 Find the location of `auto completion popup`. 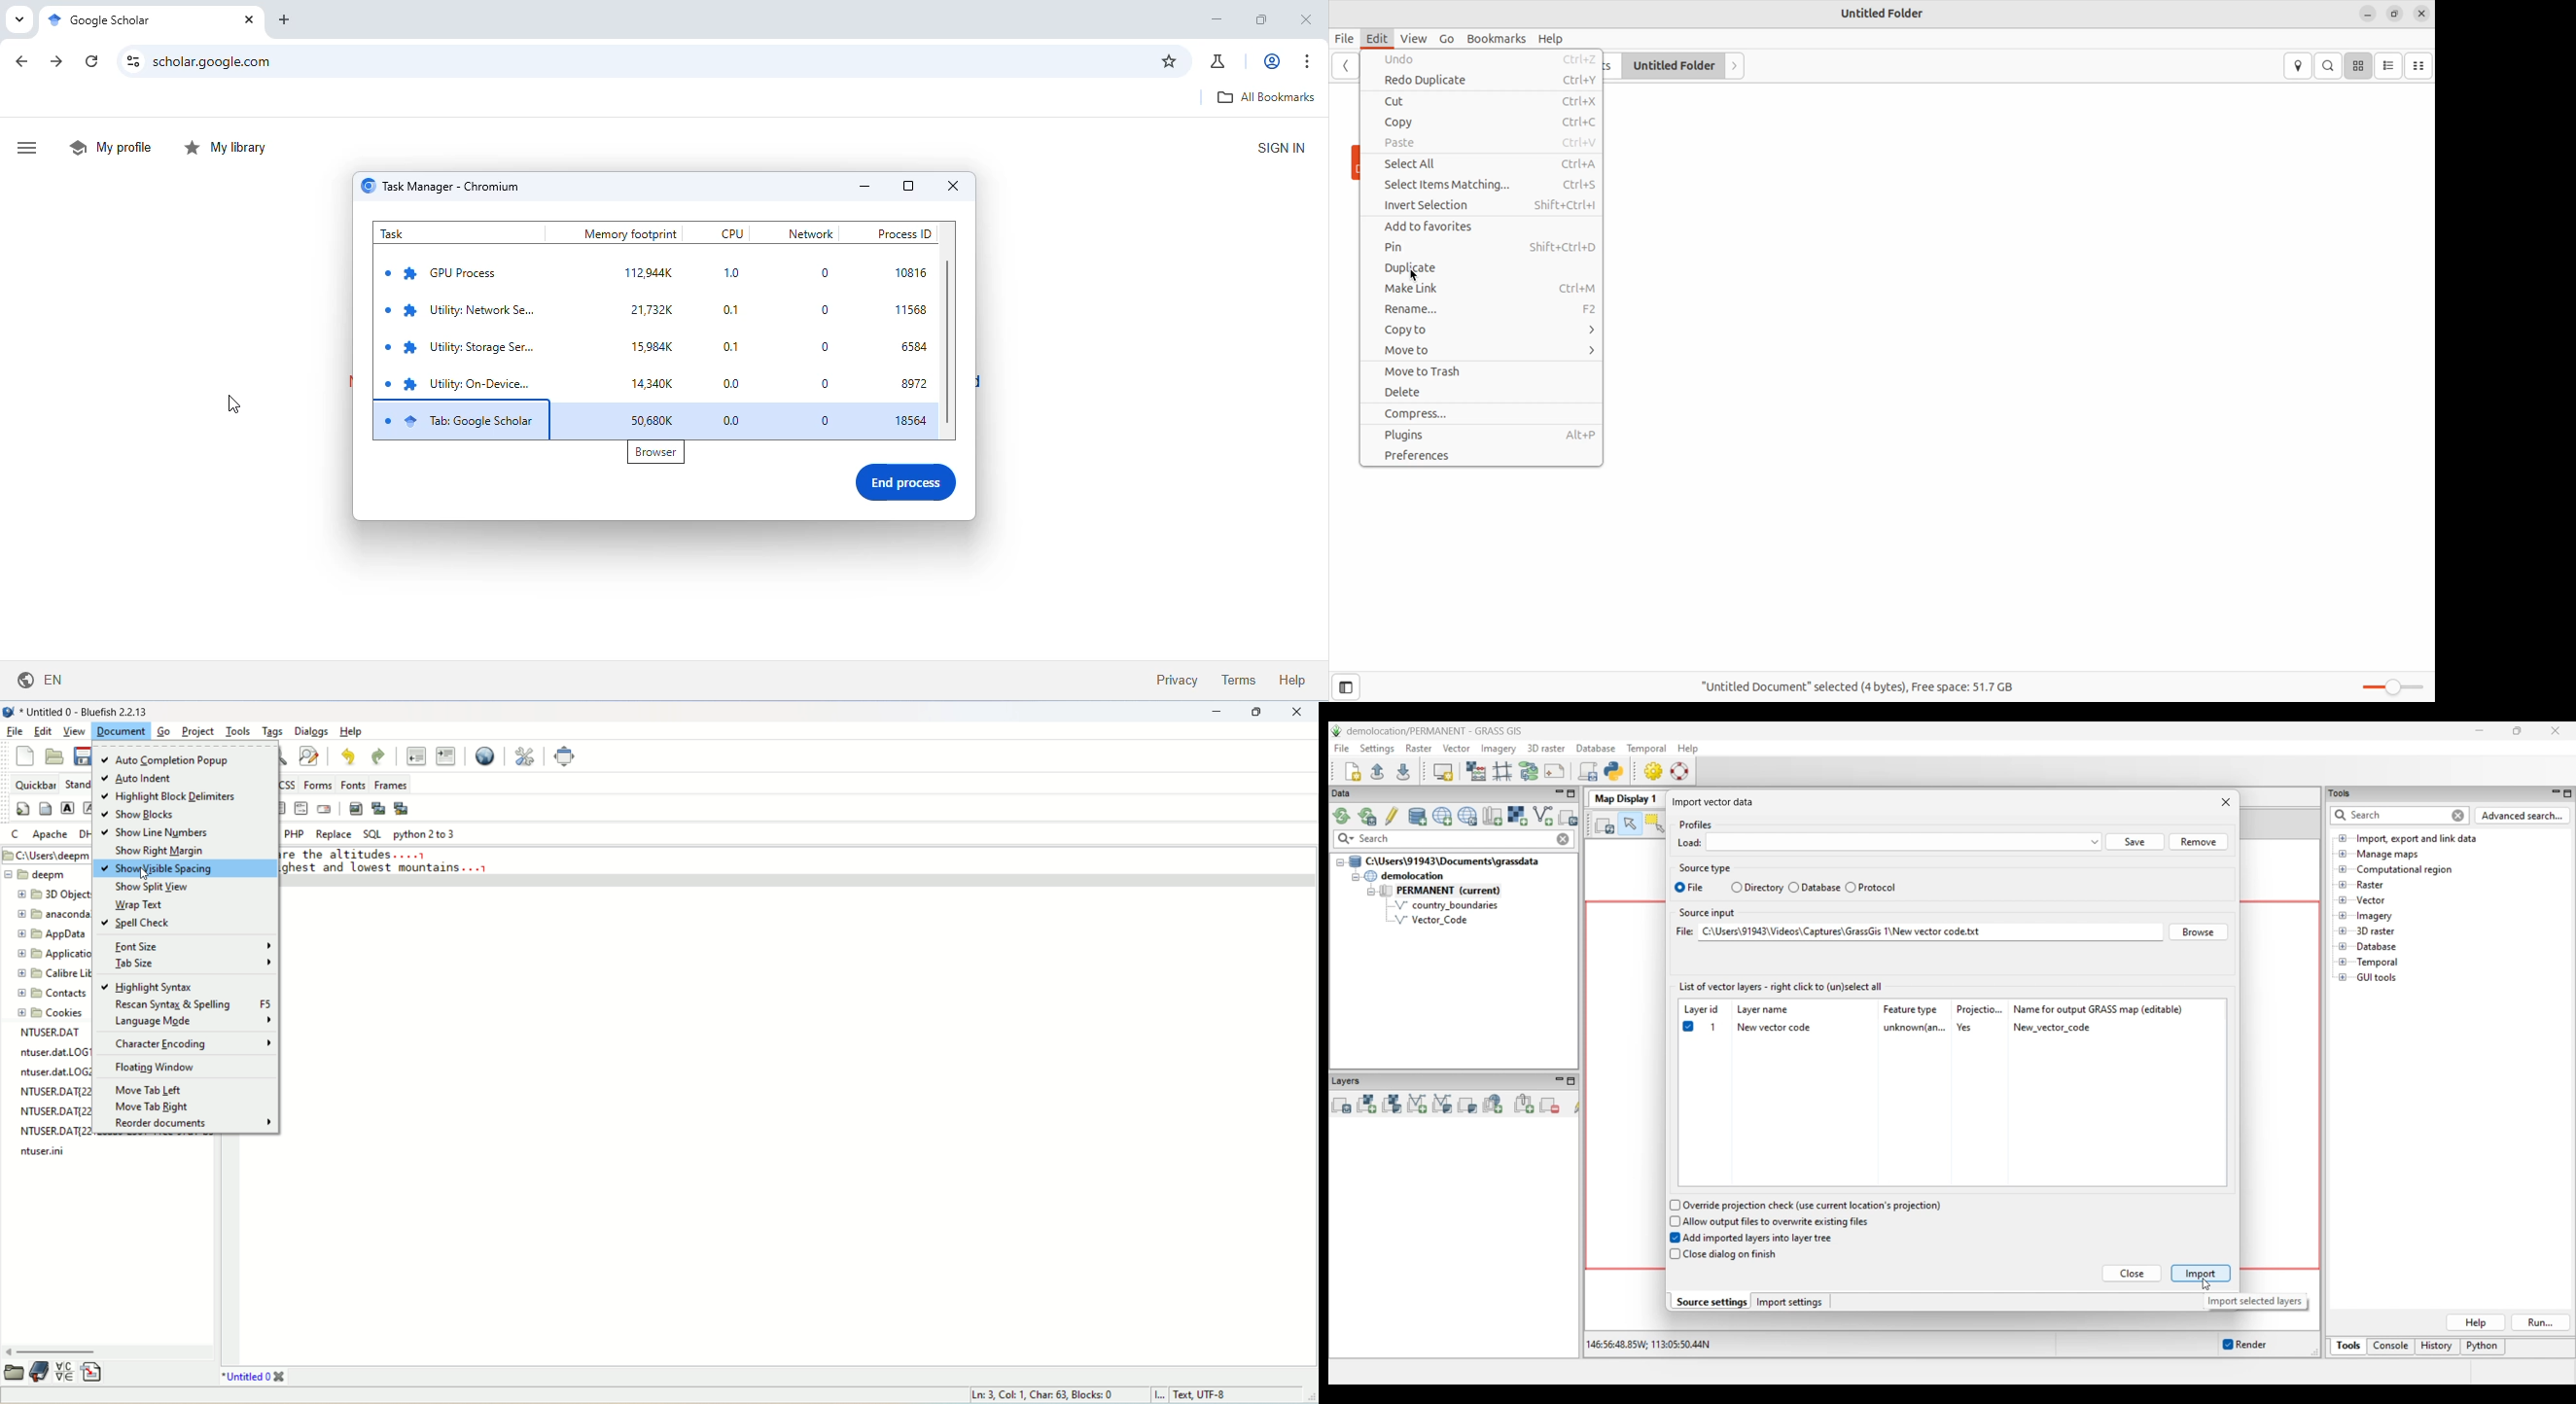

auto completion popup is located at coordinates (167, 760).